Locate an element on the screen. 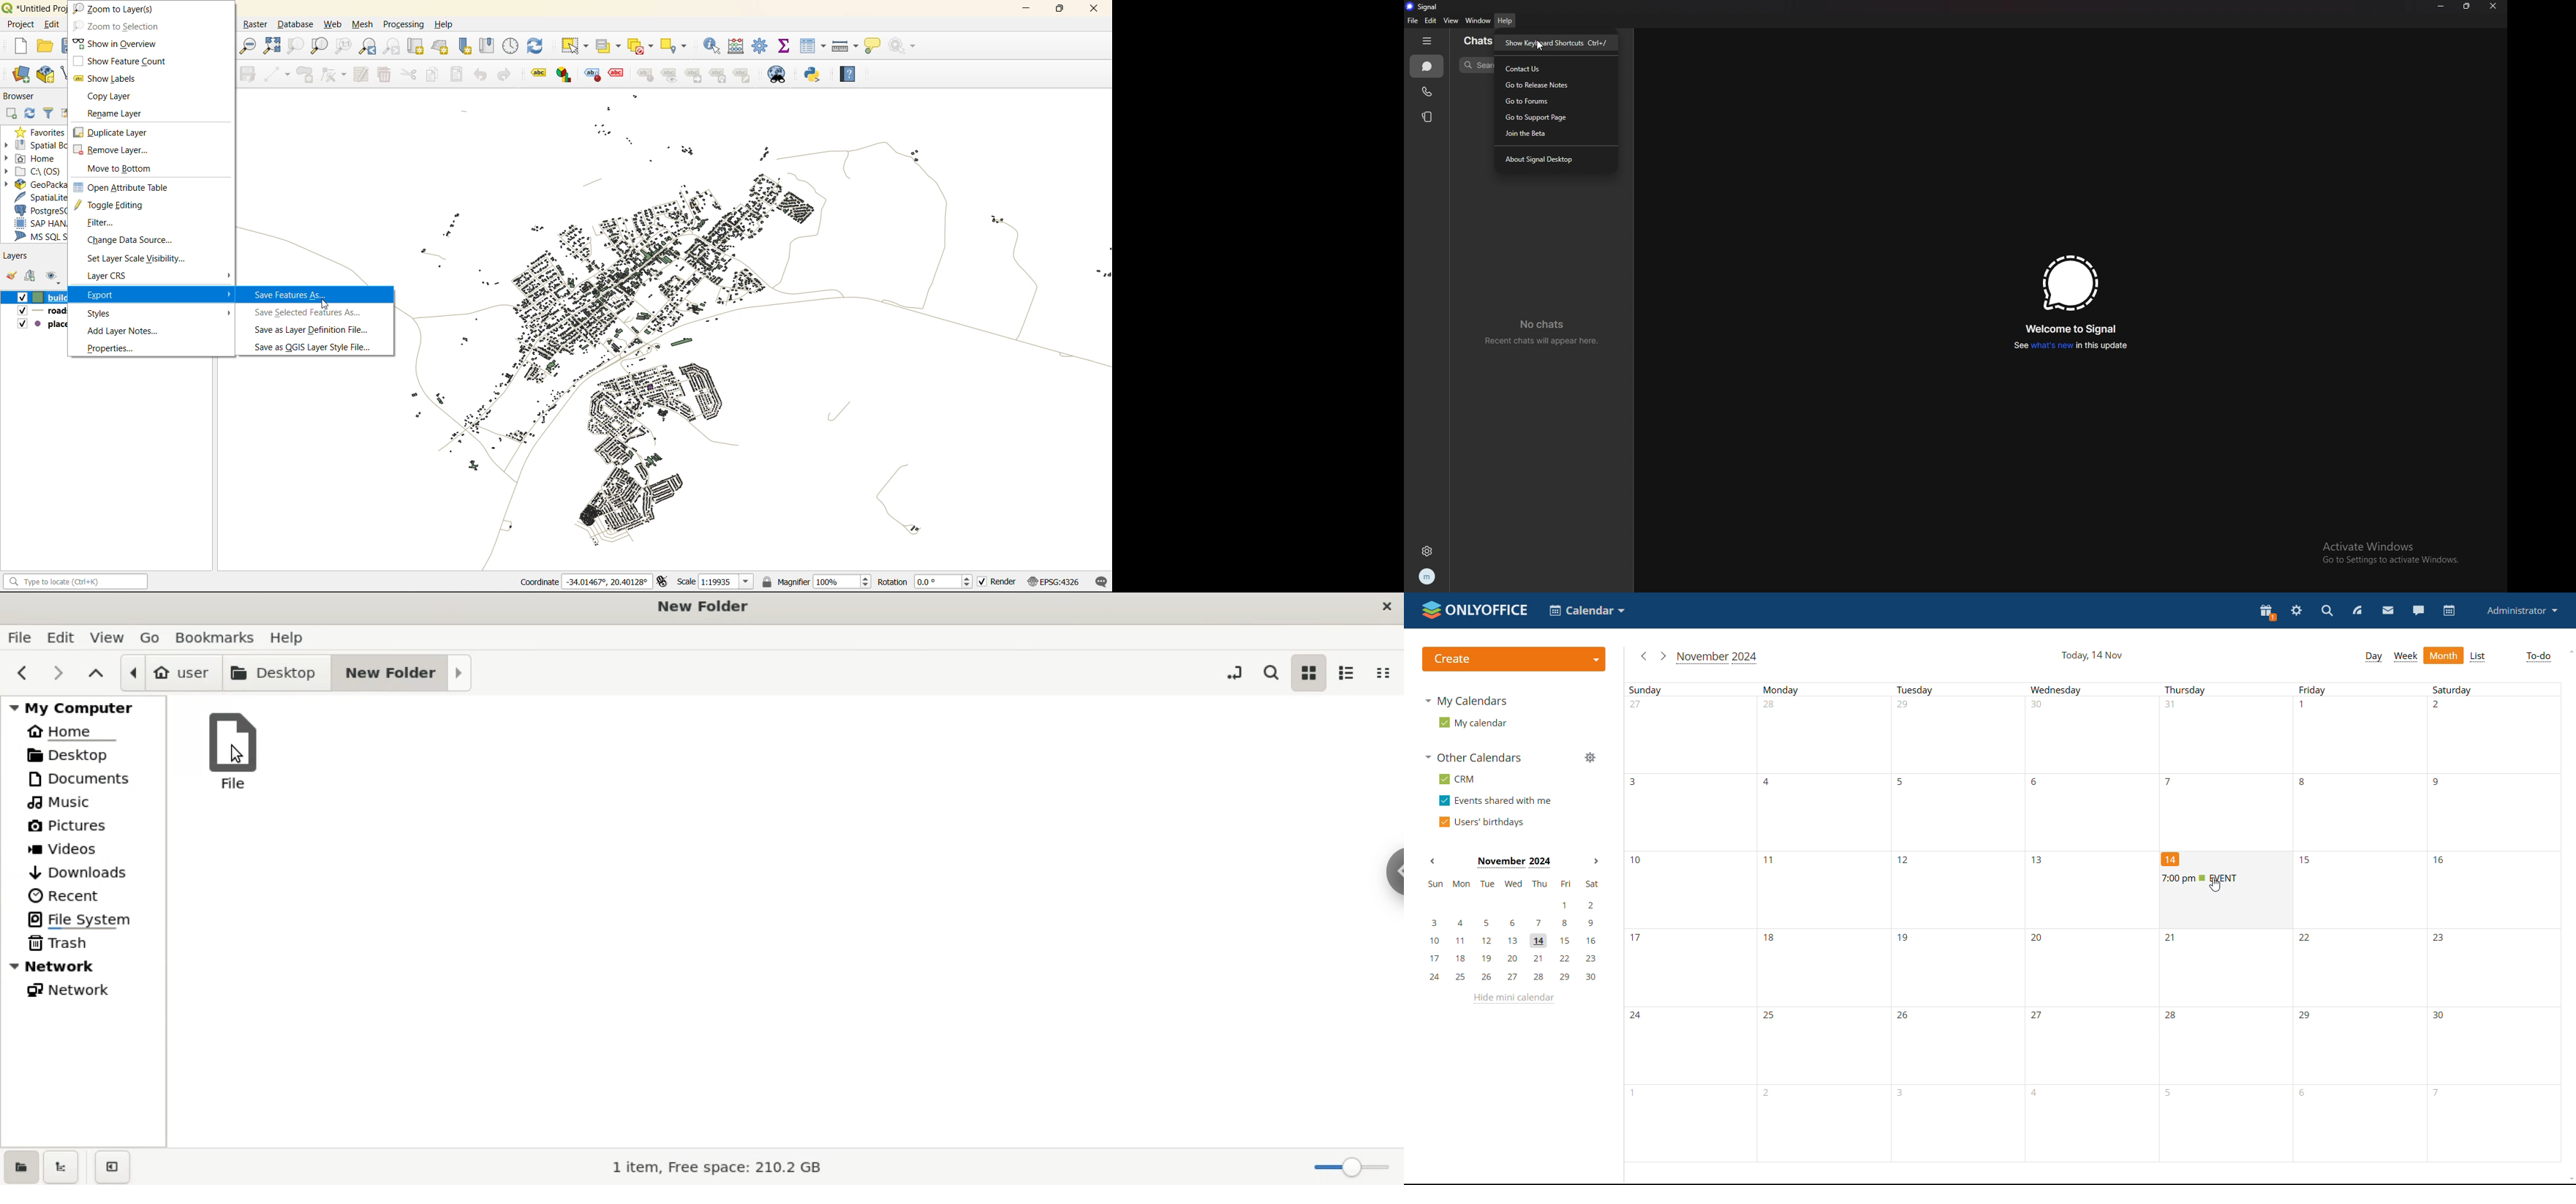  toggle extents is located at coordinates (665, 582).